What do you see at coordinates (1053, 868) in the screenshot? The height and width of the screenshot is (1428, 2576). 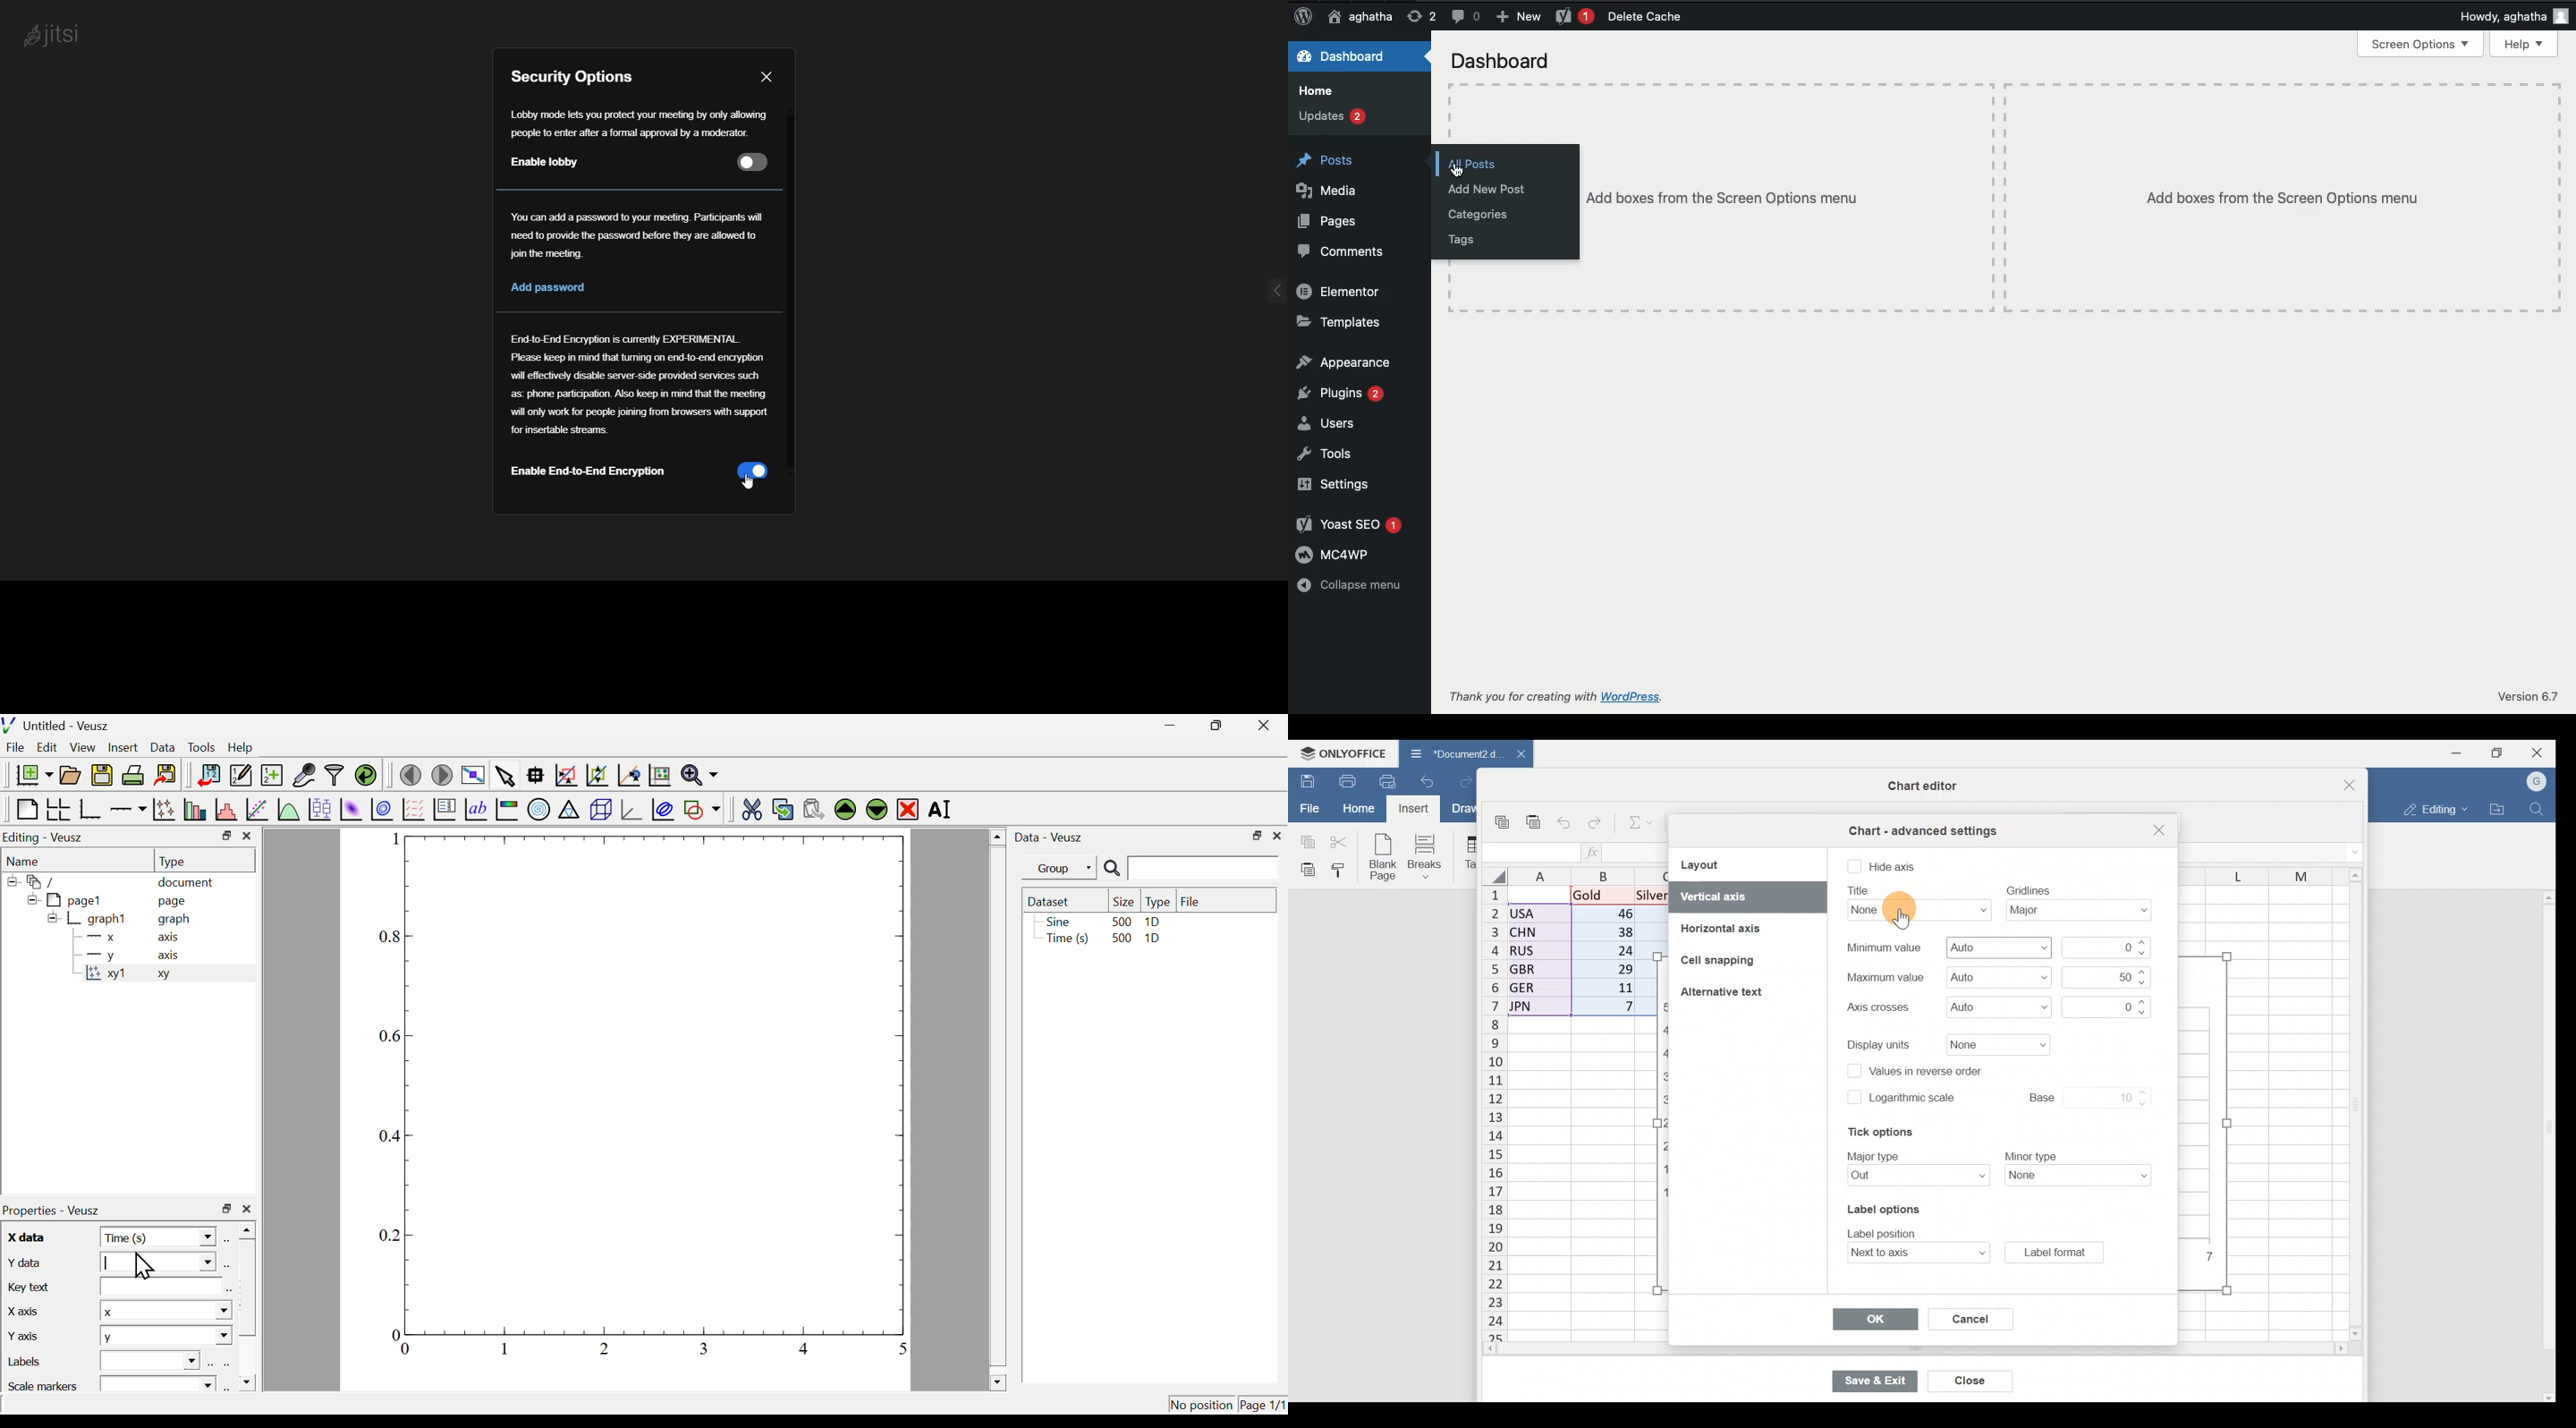 I see `group` at bounding box center [1053, 868].